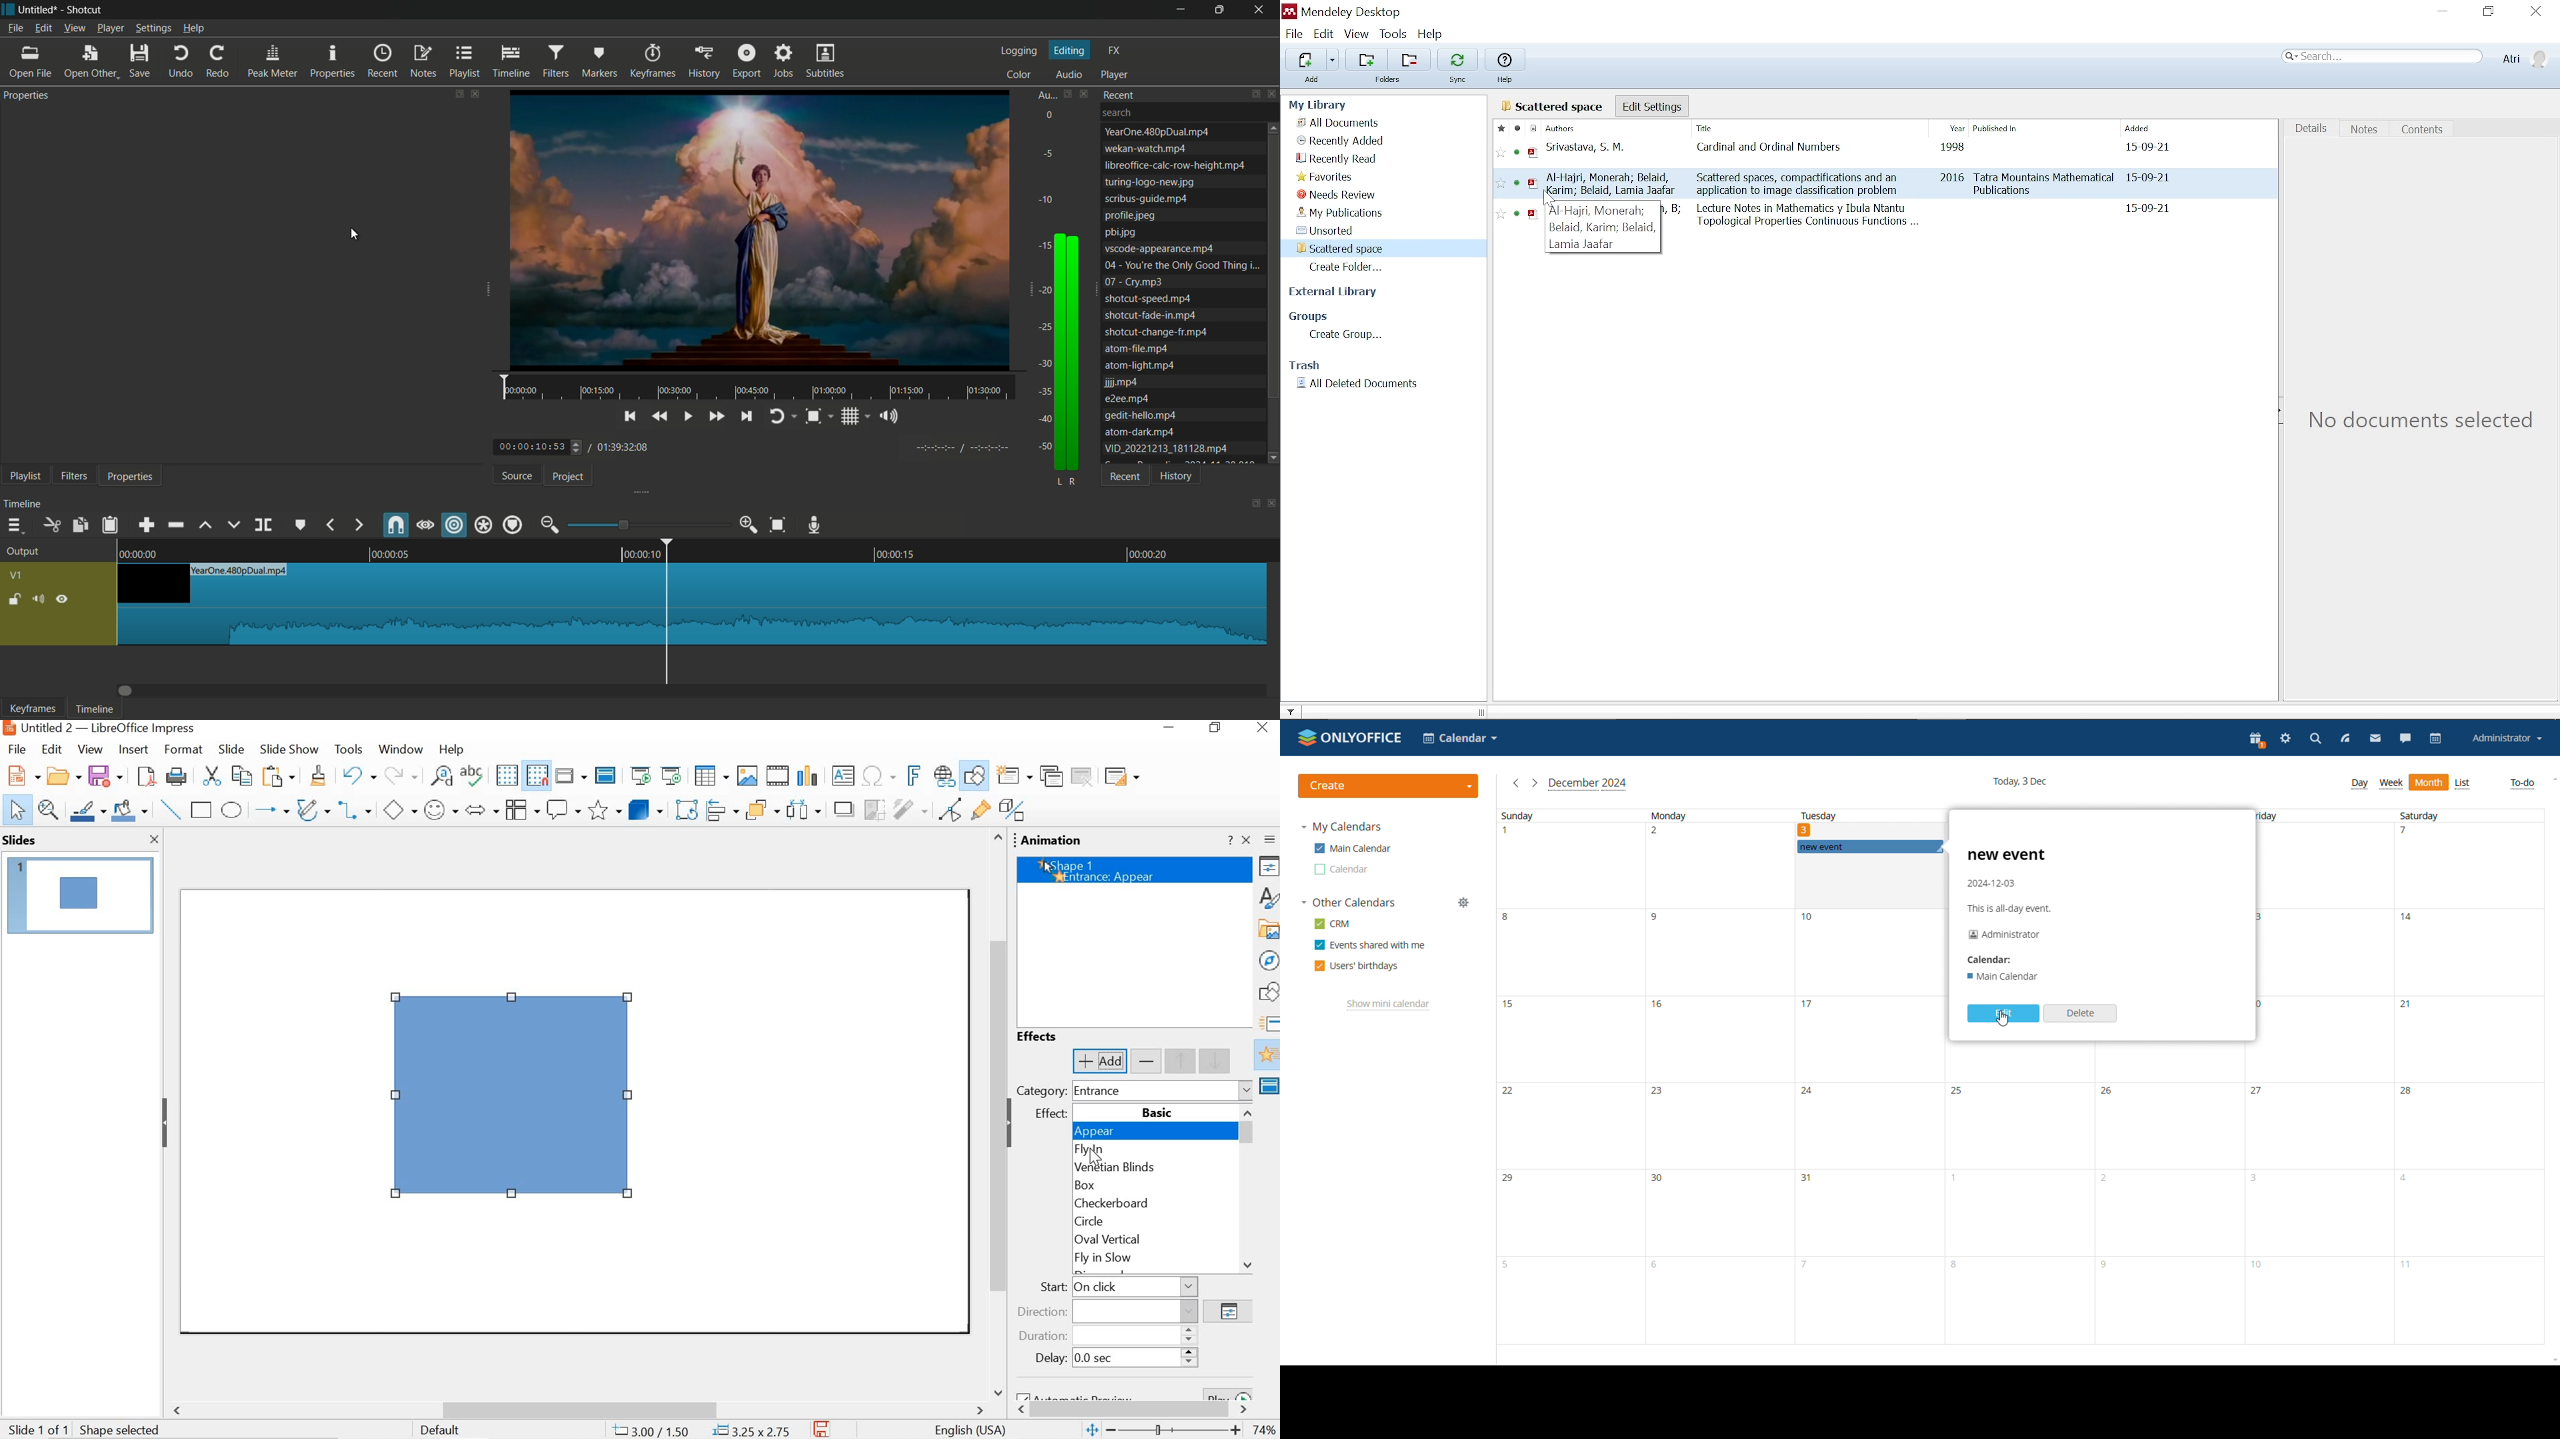  What do you see at coordinates (43, 28) in the screenshot?
I see `edit menu` at bounding box center [43, 28].